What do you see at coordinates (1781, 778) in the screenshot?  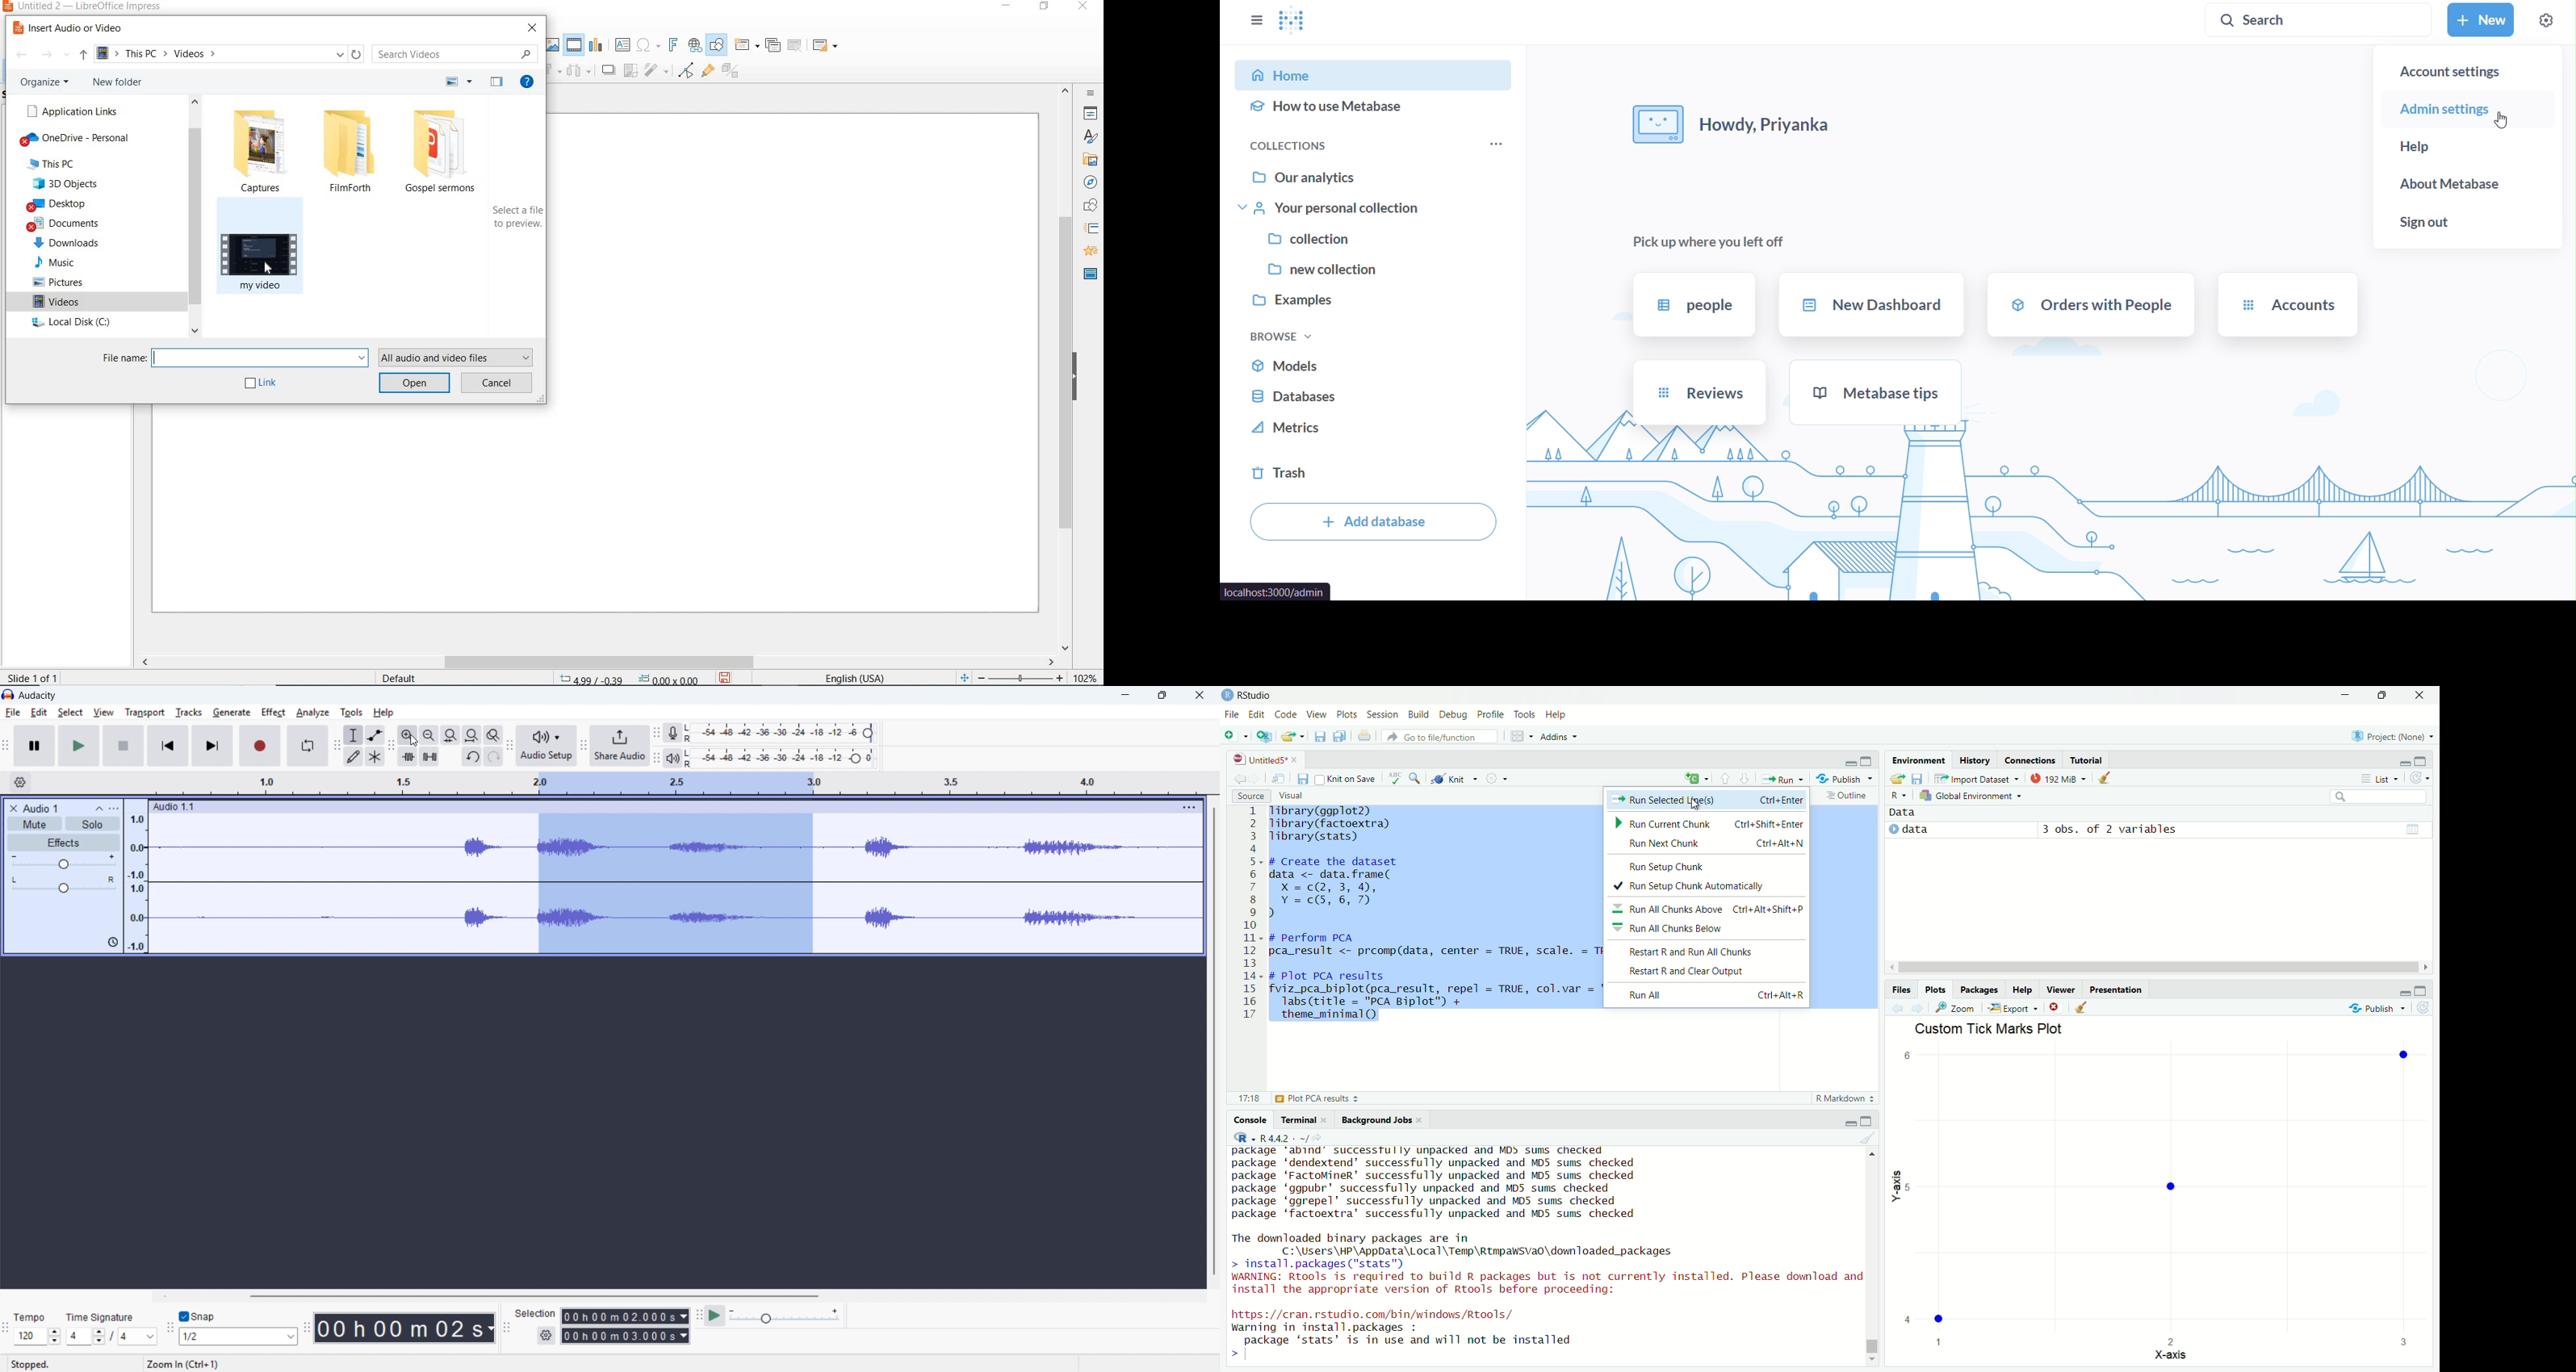 I see `run` at bounding box center [1781, 778].